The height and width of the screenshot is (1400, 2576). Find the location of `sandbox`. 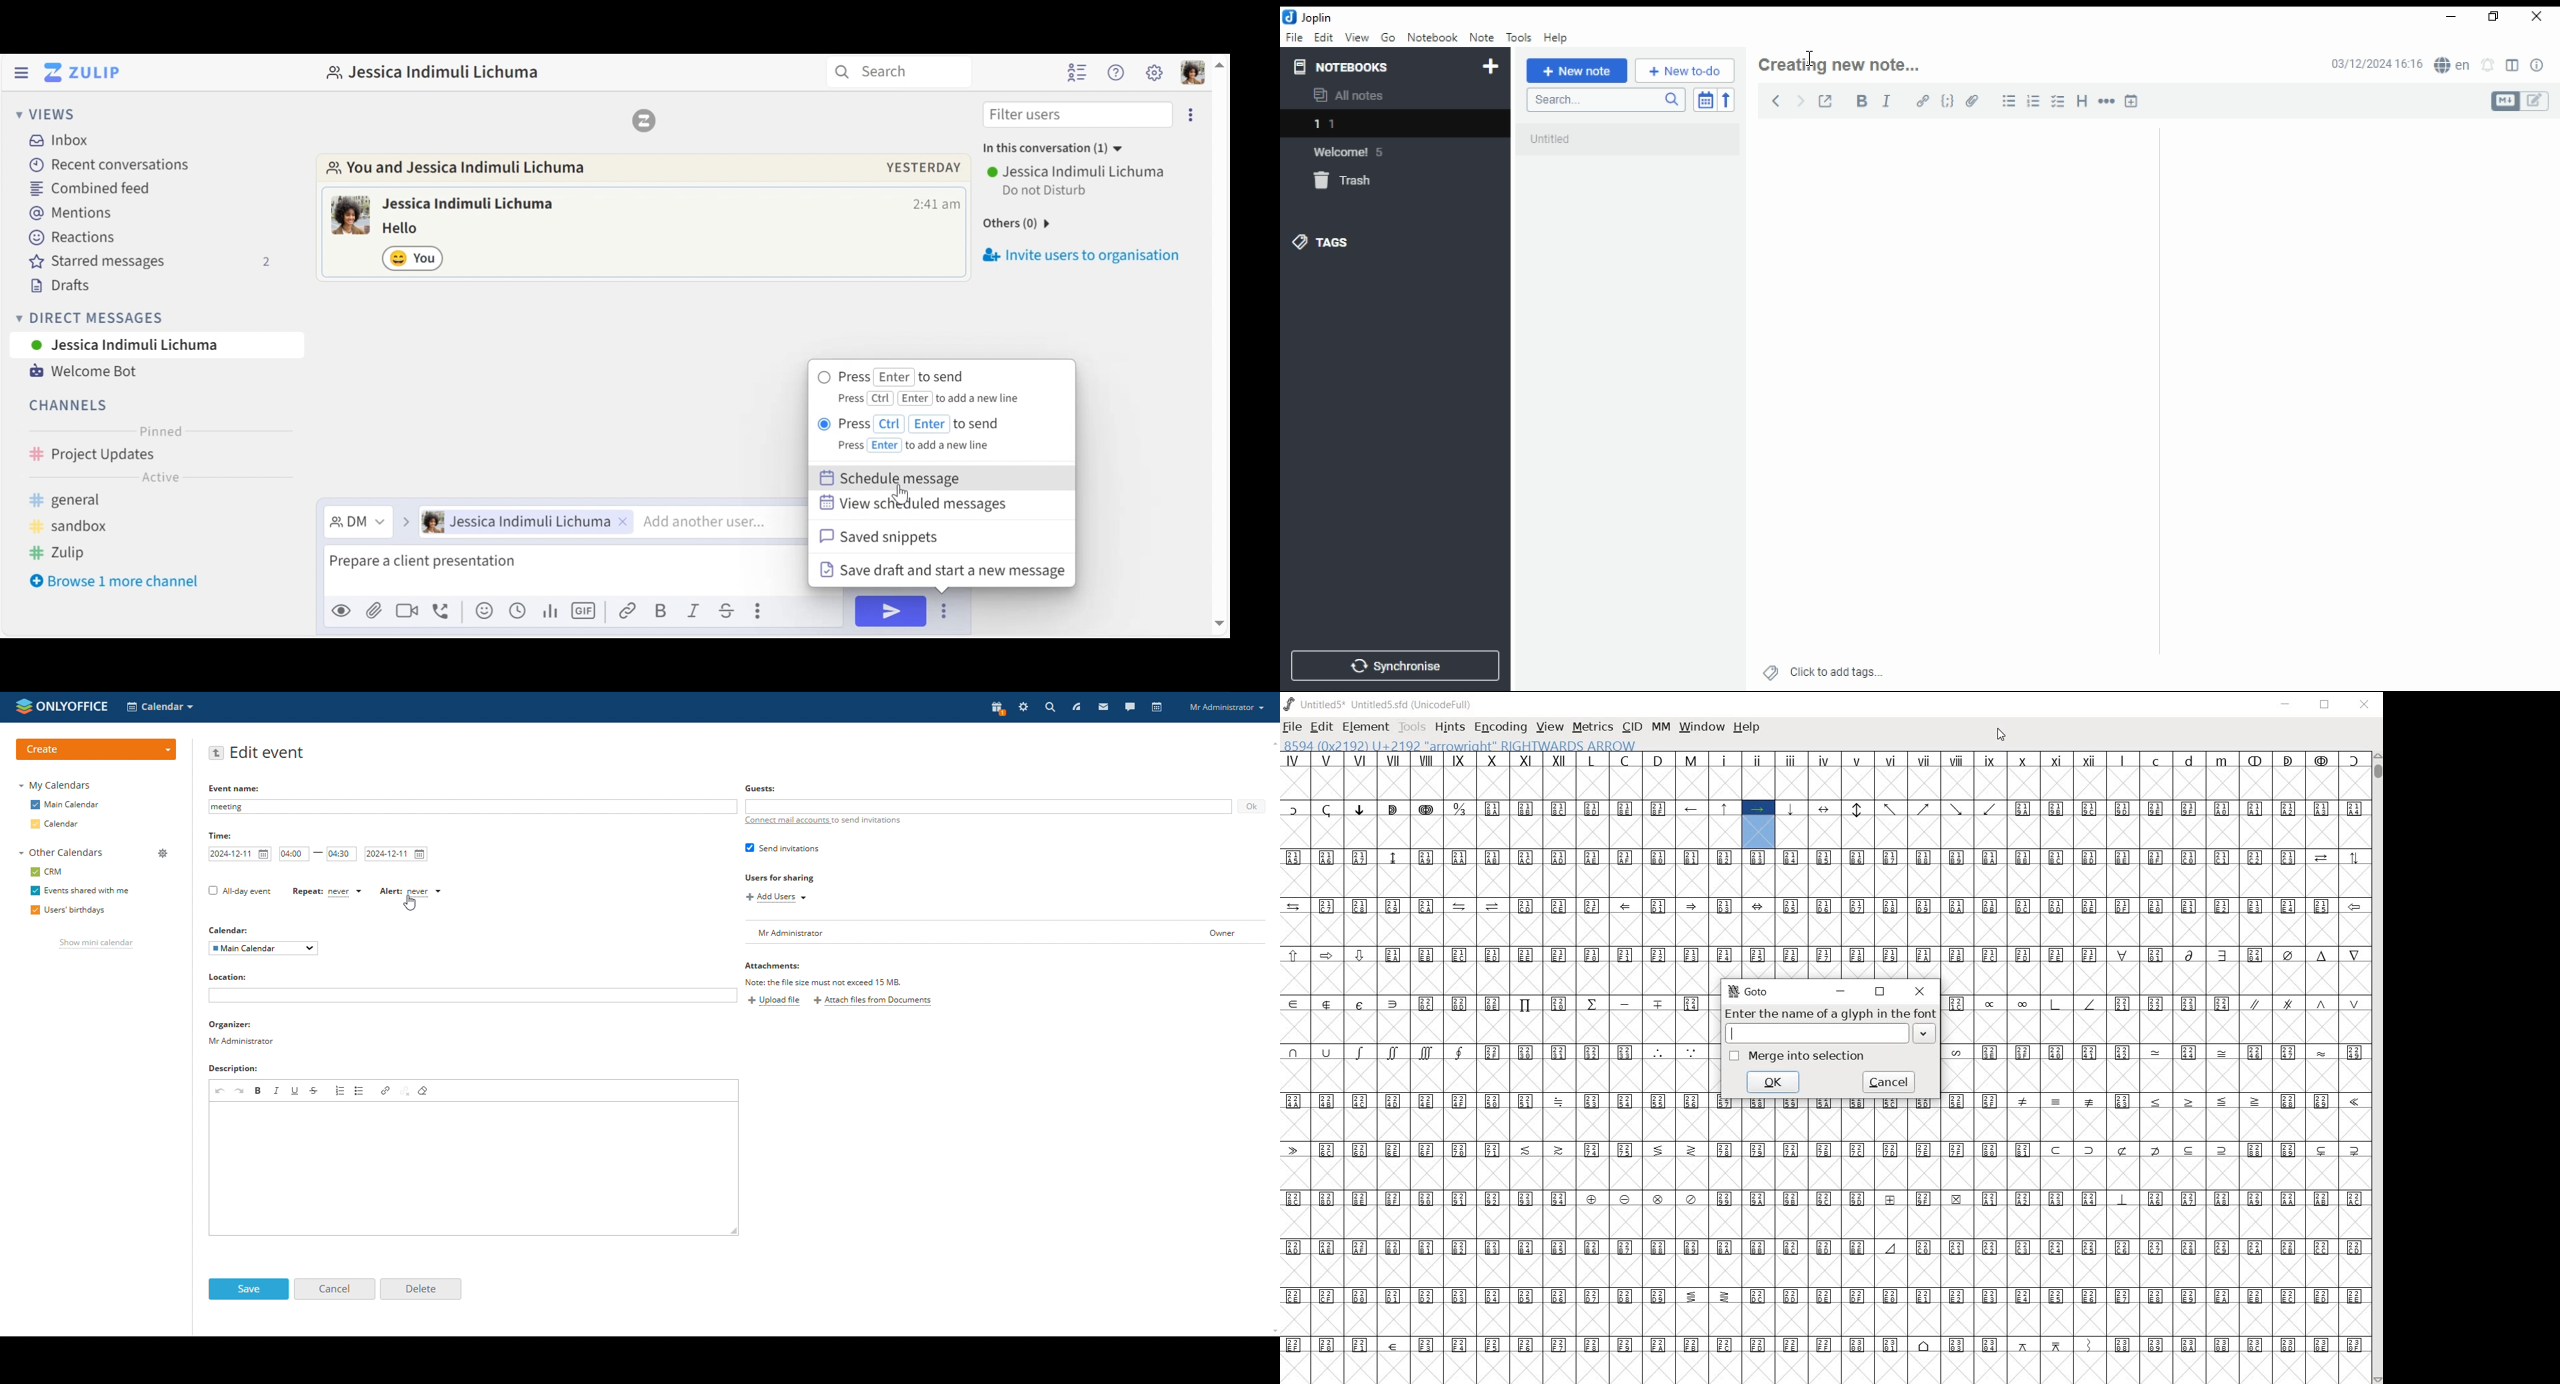

sandbox is located at coordinates (84, 527).